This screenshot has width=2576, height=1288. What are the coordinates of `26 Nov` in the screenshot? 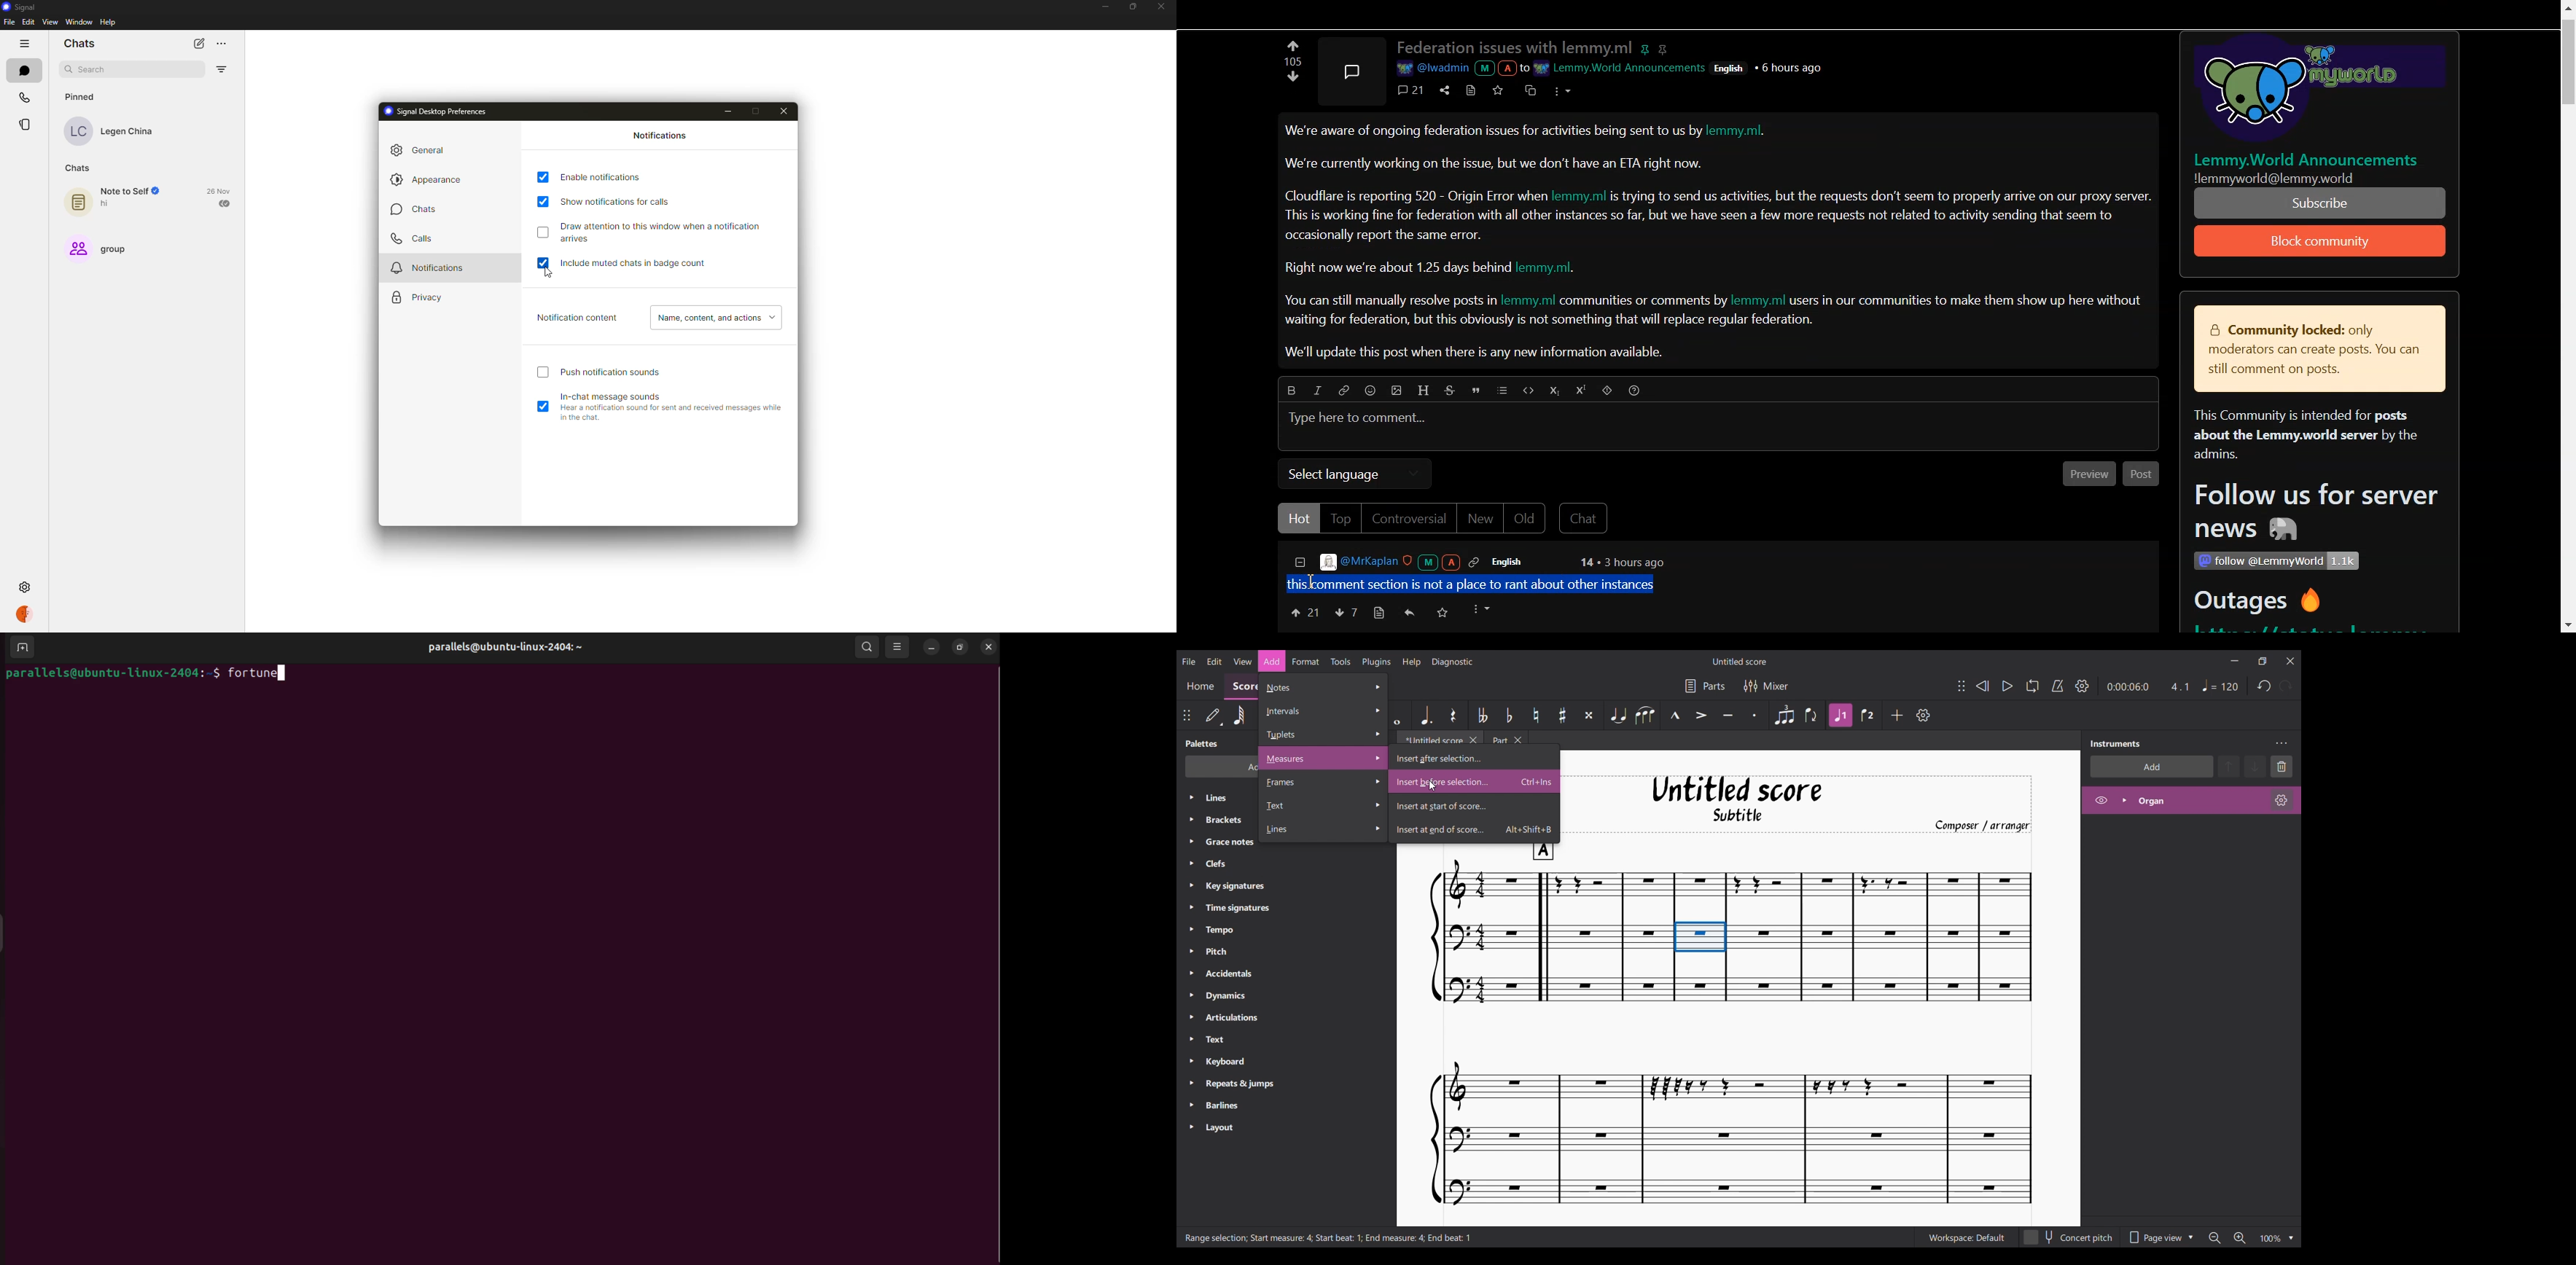 It's located at (219, 189).